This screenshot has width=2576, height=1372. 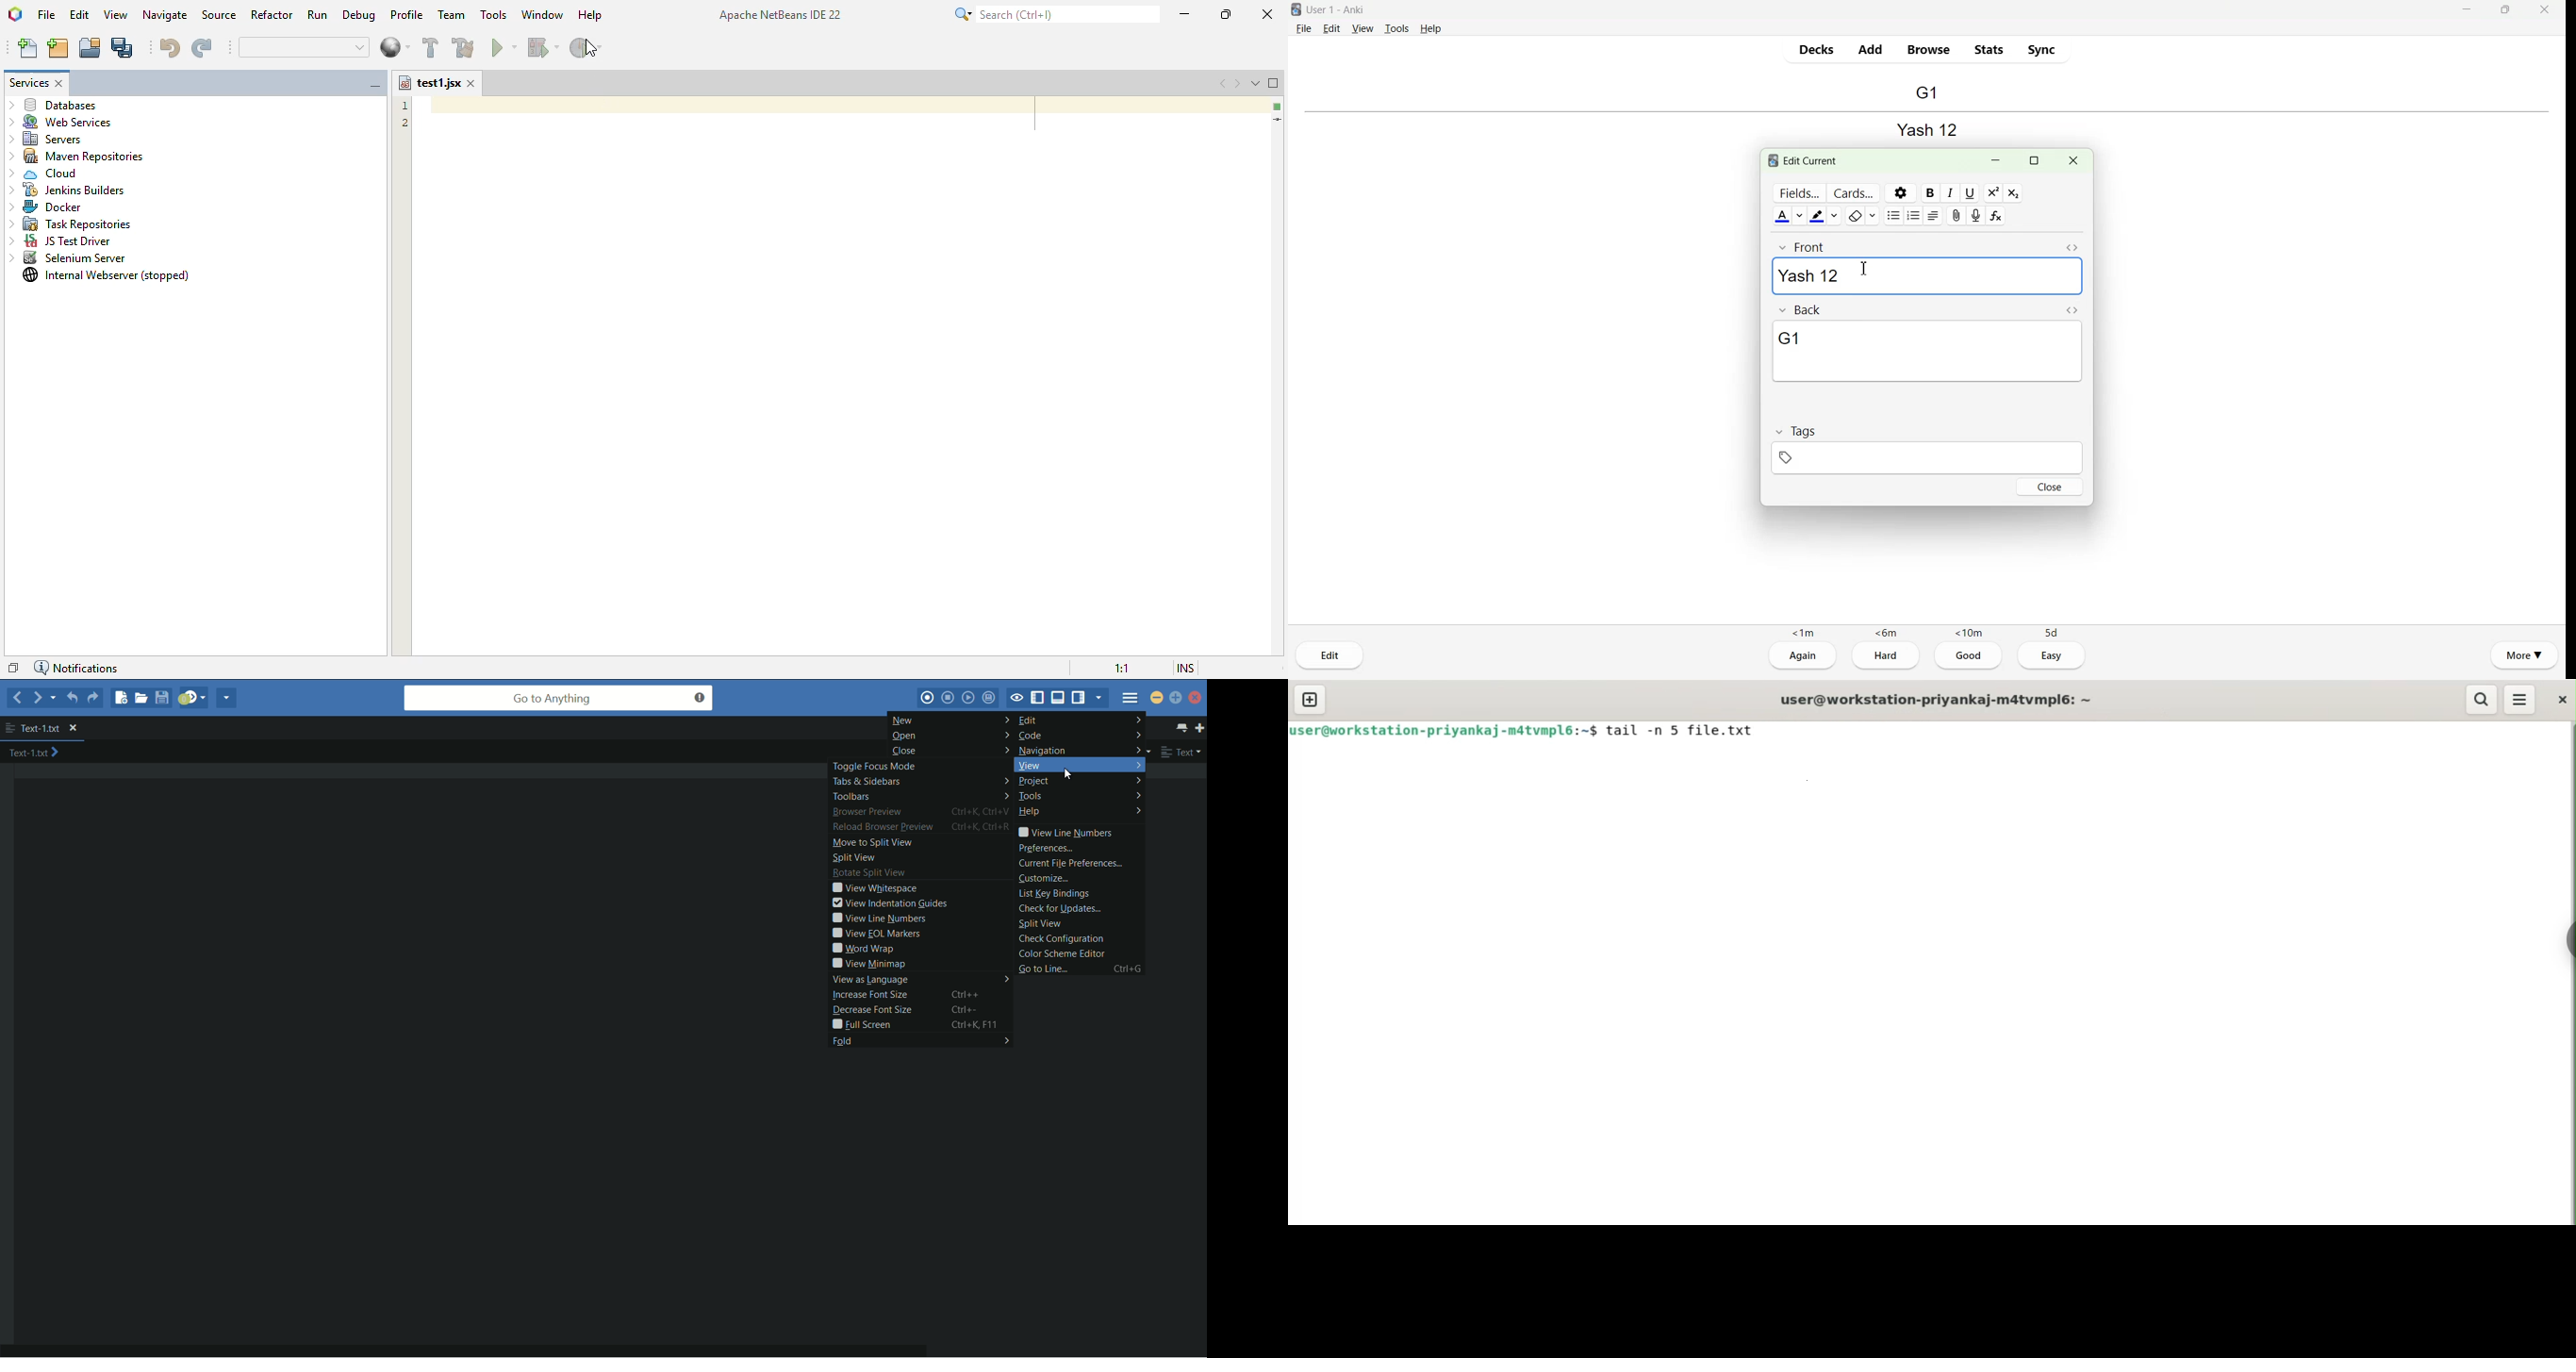 What do you see at coordinates (1875, 216) in the screenshot?
I see `Select formatting to remove` at bounding box center [1875, 216].